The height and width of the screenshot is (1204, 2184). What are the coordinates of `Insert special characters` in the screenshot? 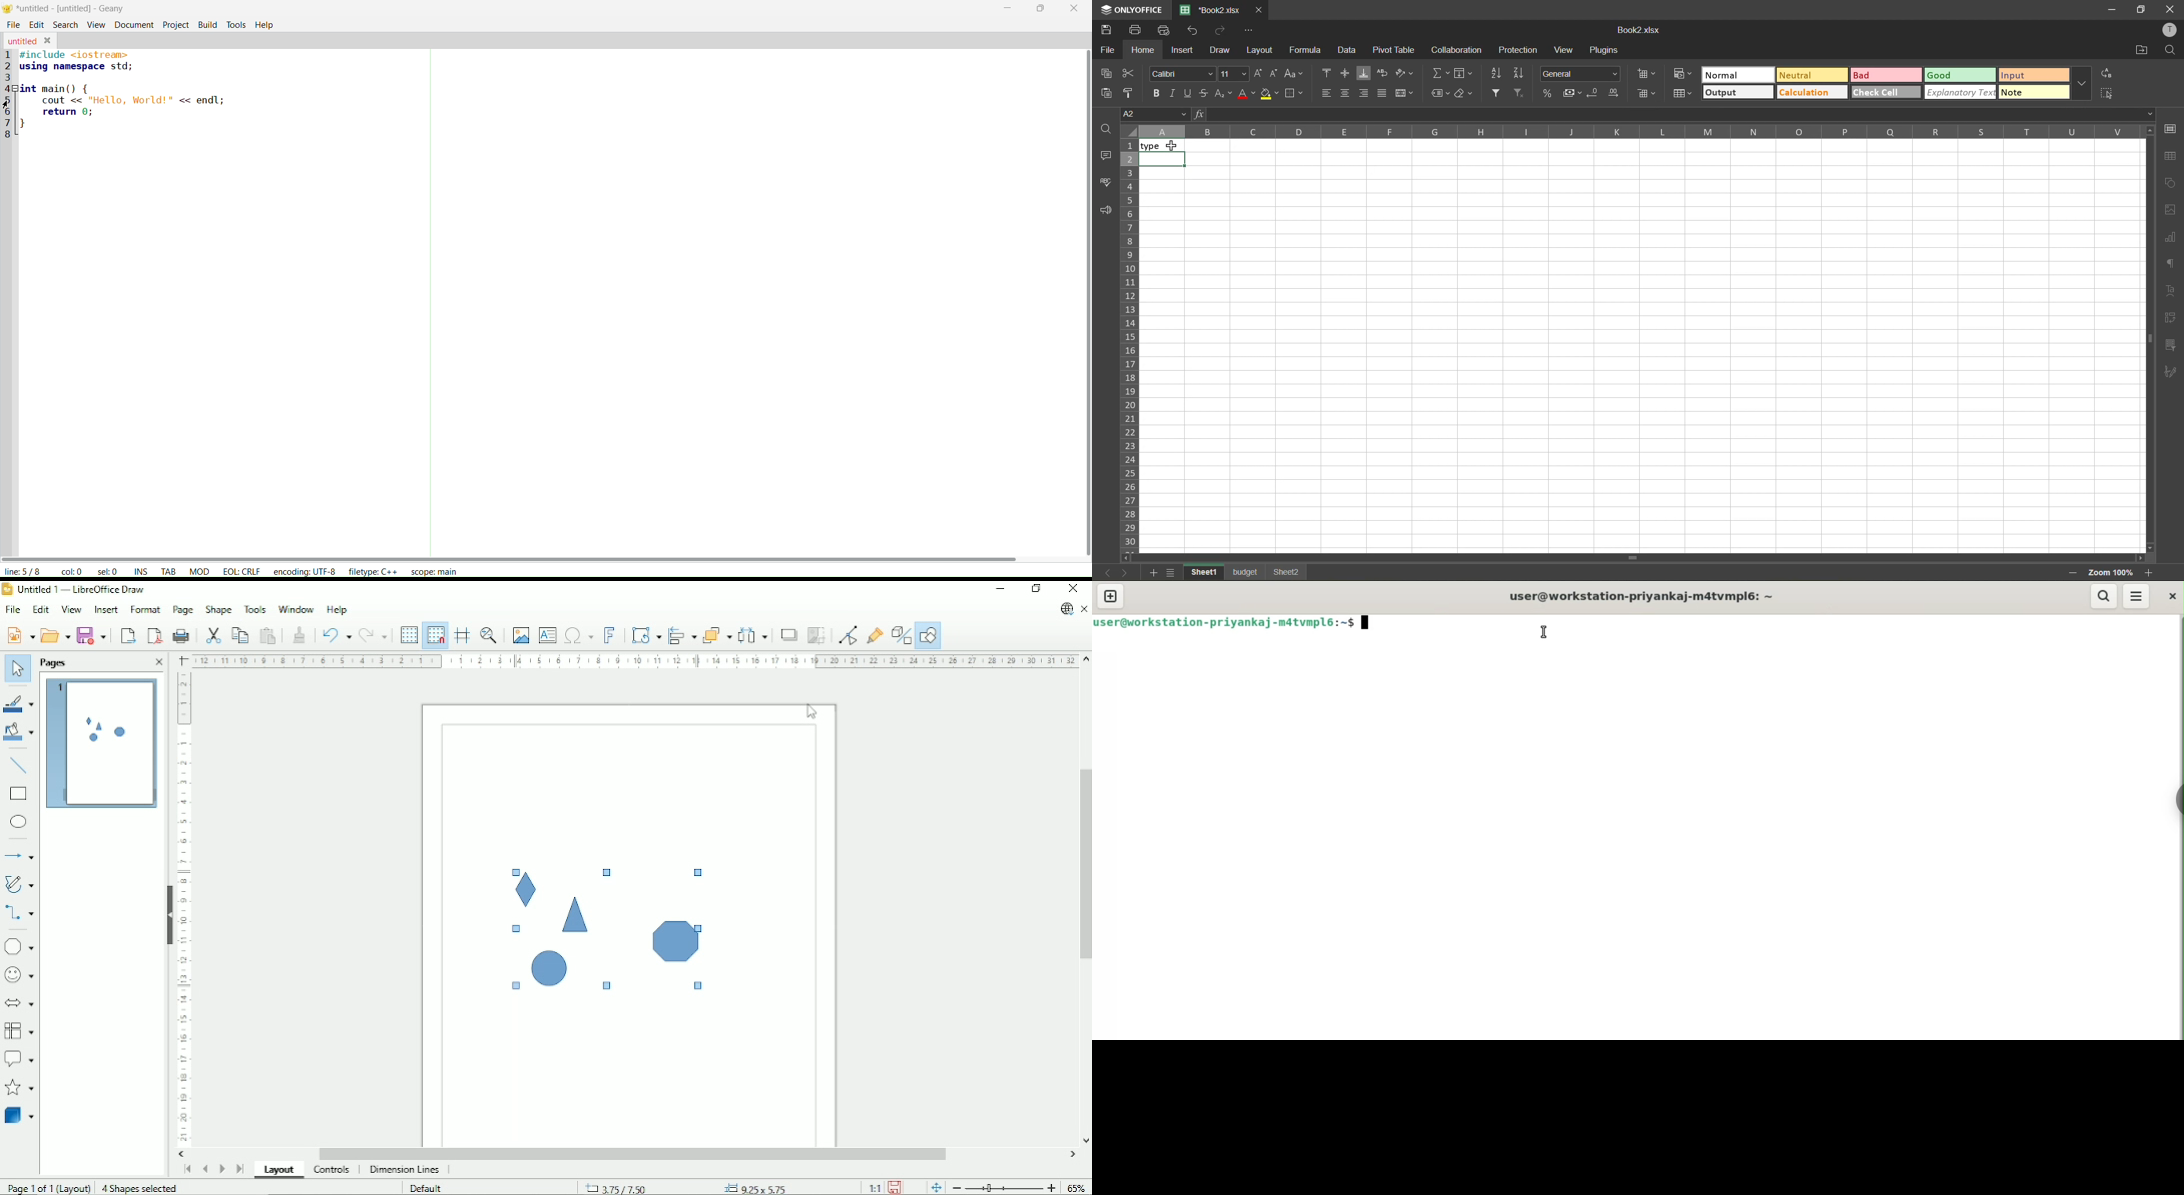 It's located at (578, 636).